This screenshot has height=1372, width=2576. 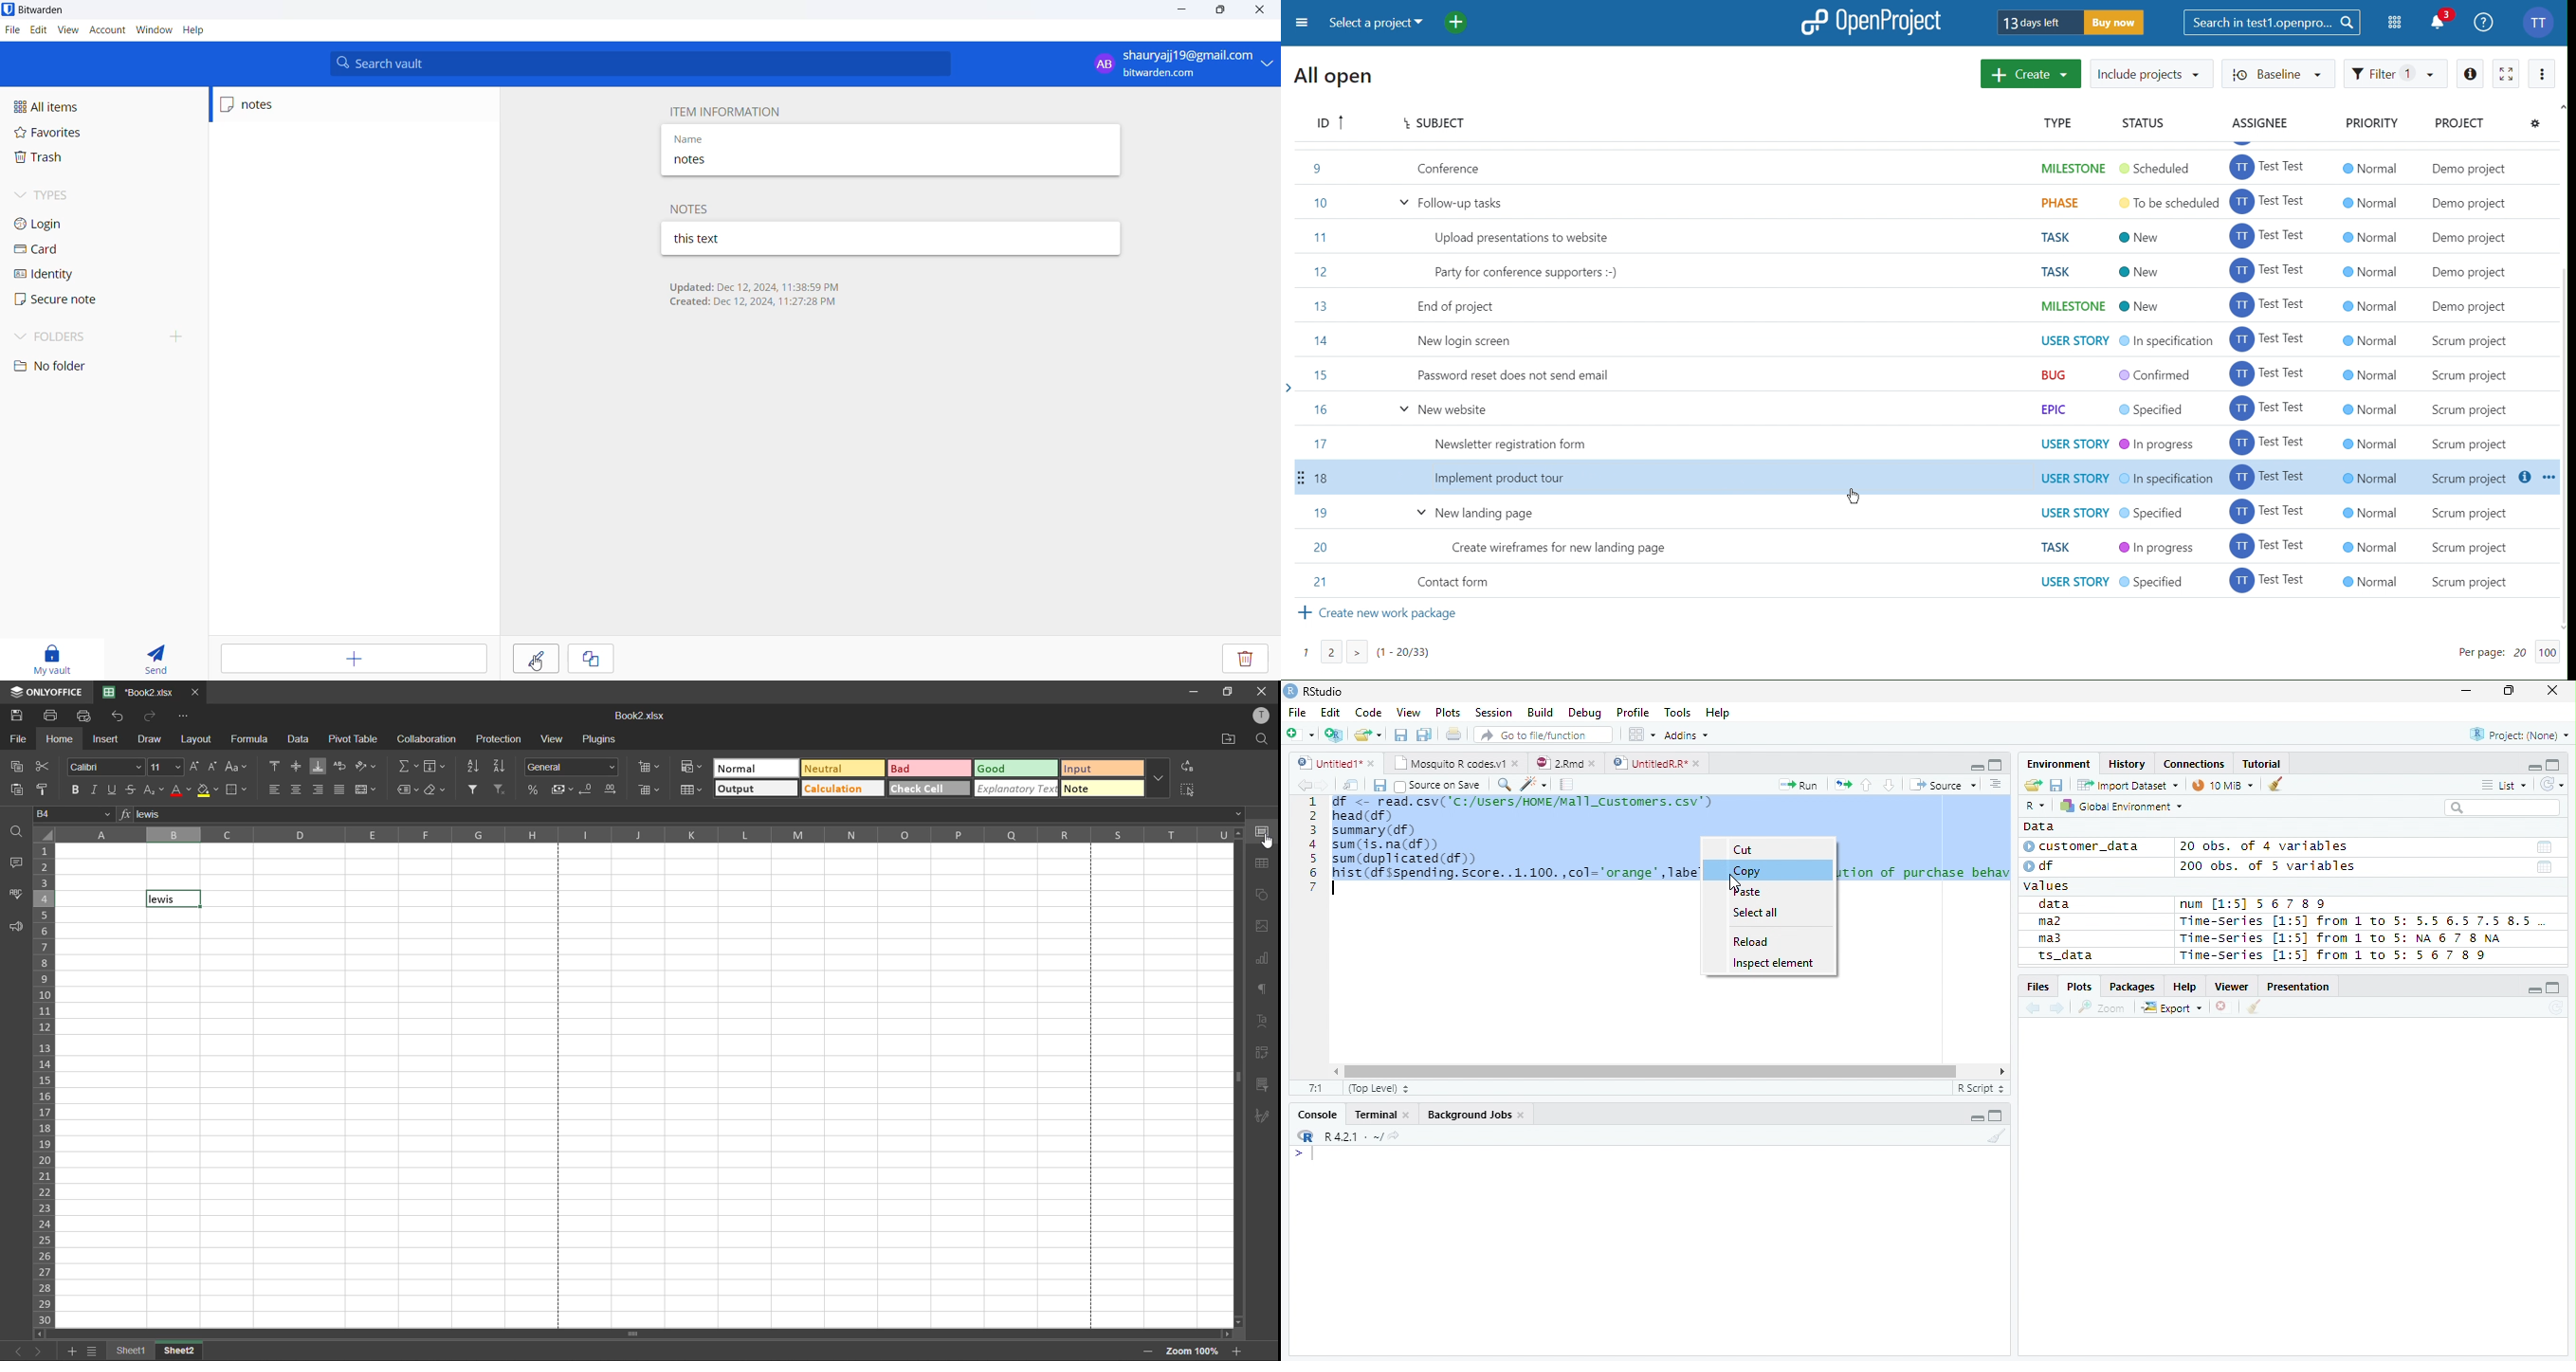 I want to click on Viewer, so click(x=2235, y=987).